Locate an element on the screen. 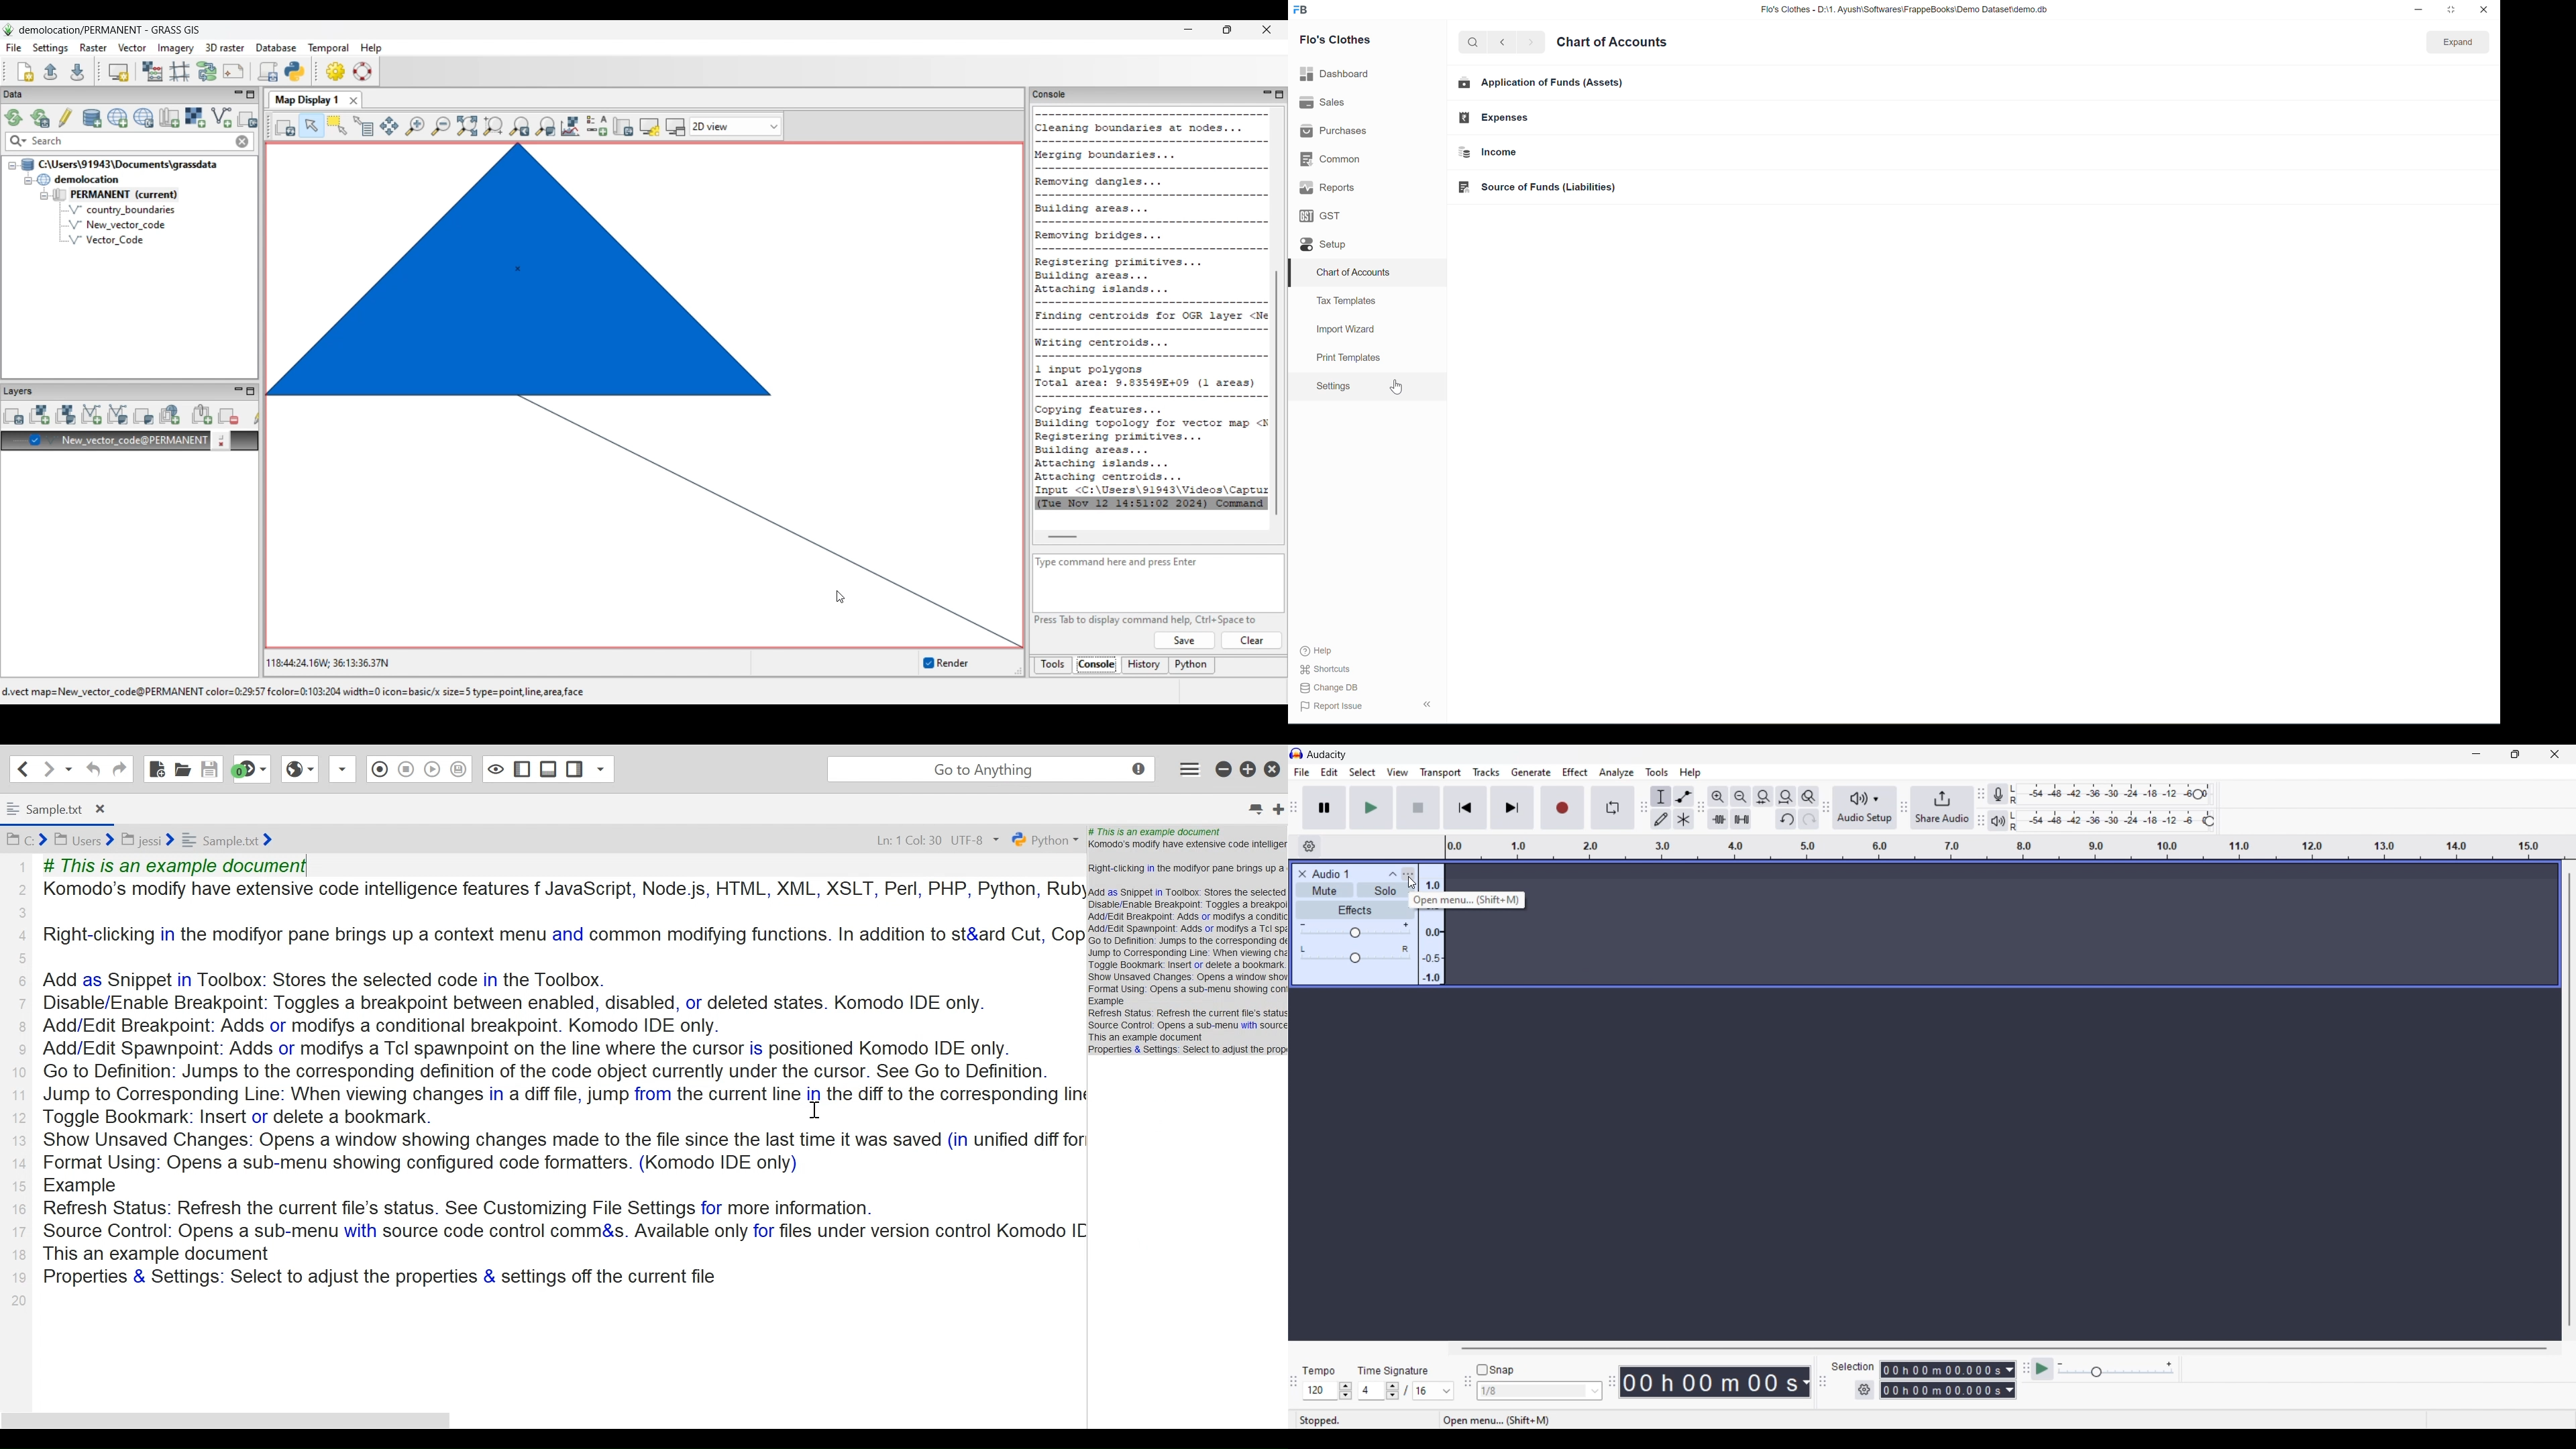  Flo's Clothes - D:\1. Ayush\Softwares\FrappeBooks\Demo Dataset\demo.db is located at coordinates (1903, 9).